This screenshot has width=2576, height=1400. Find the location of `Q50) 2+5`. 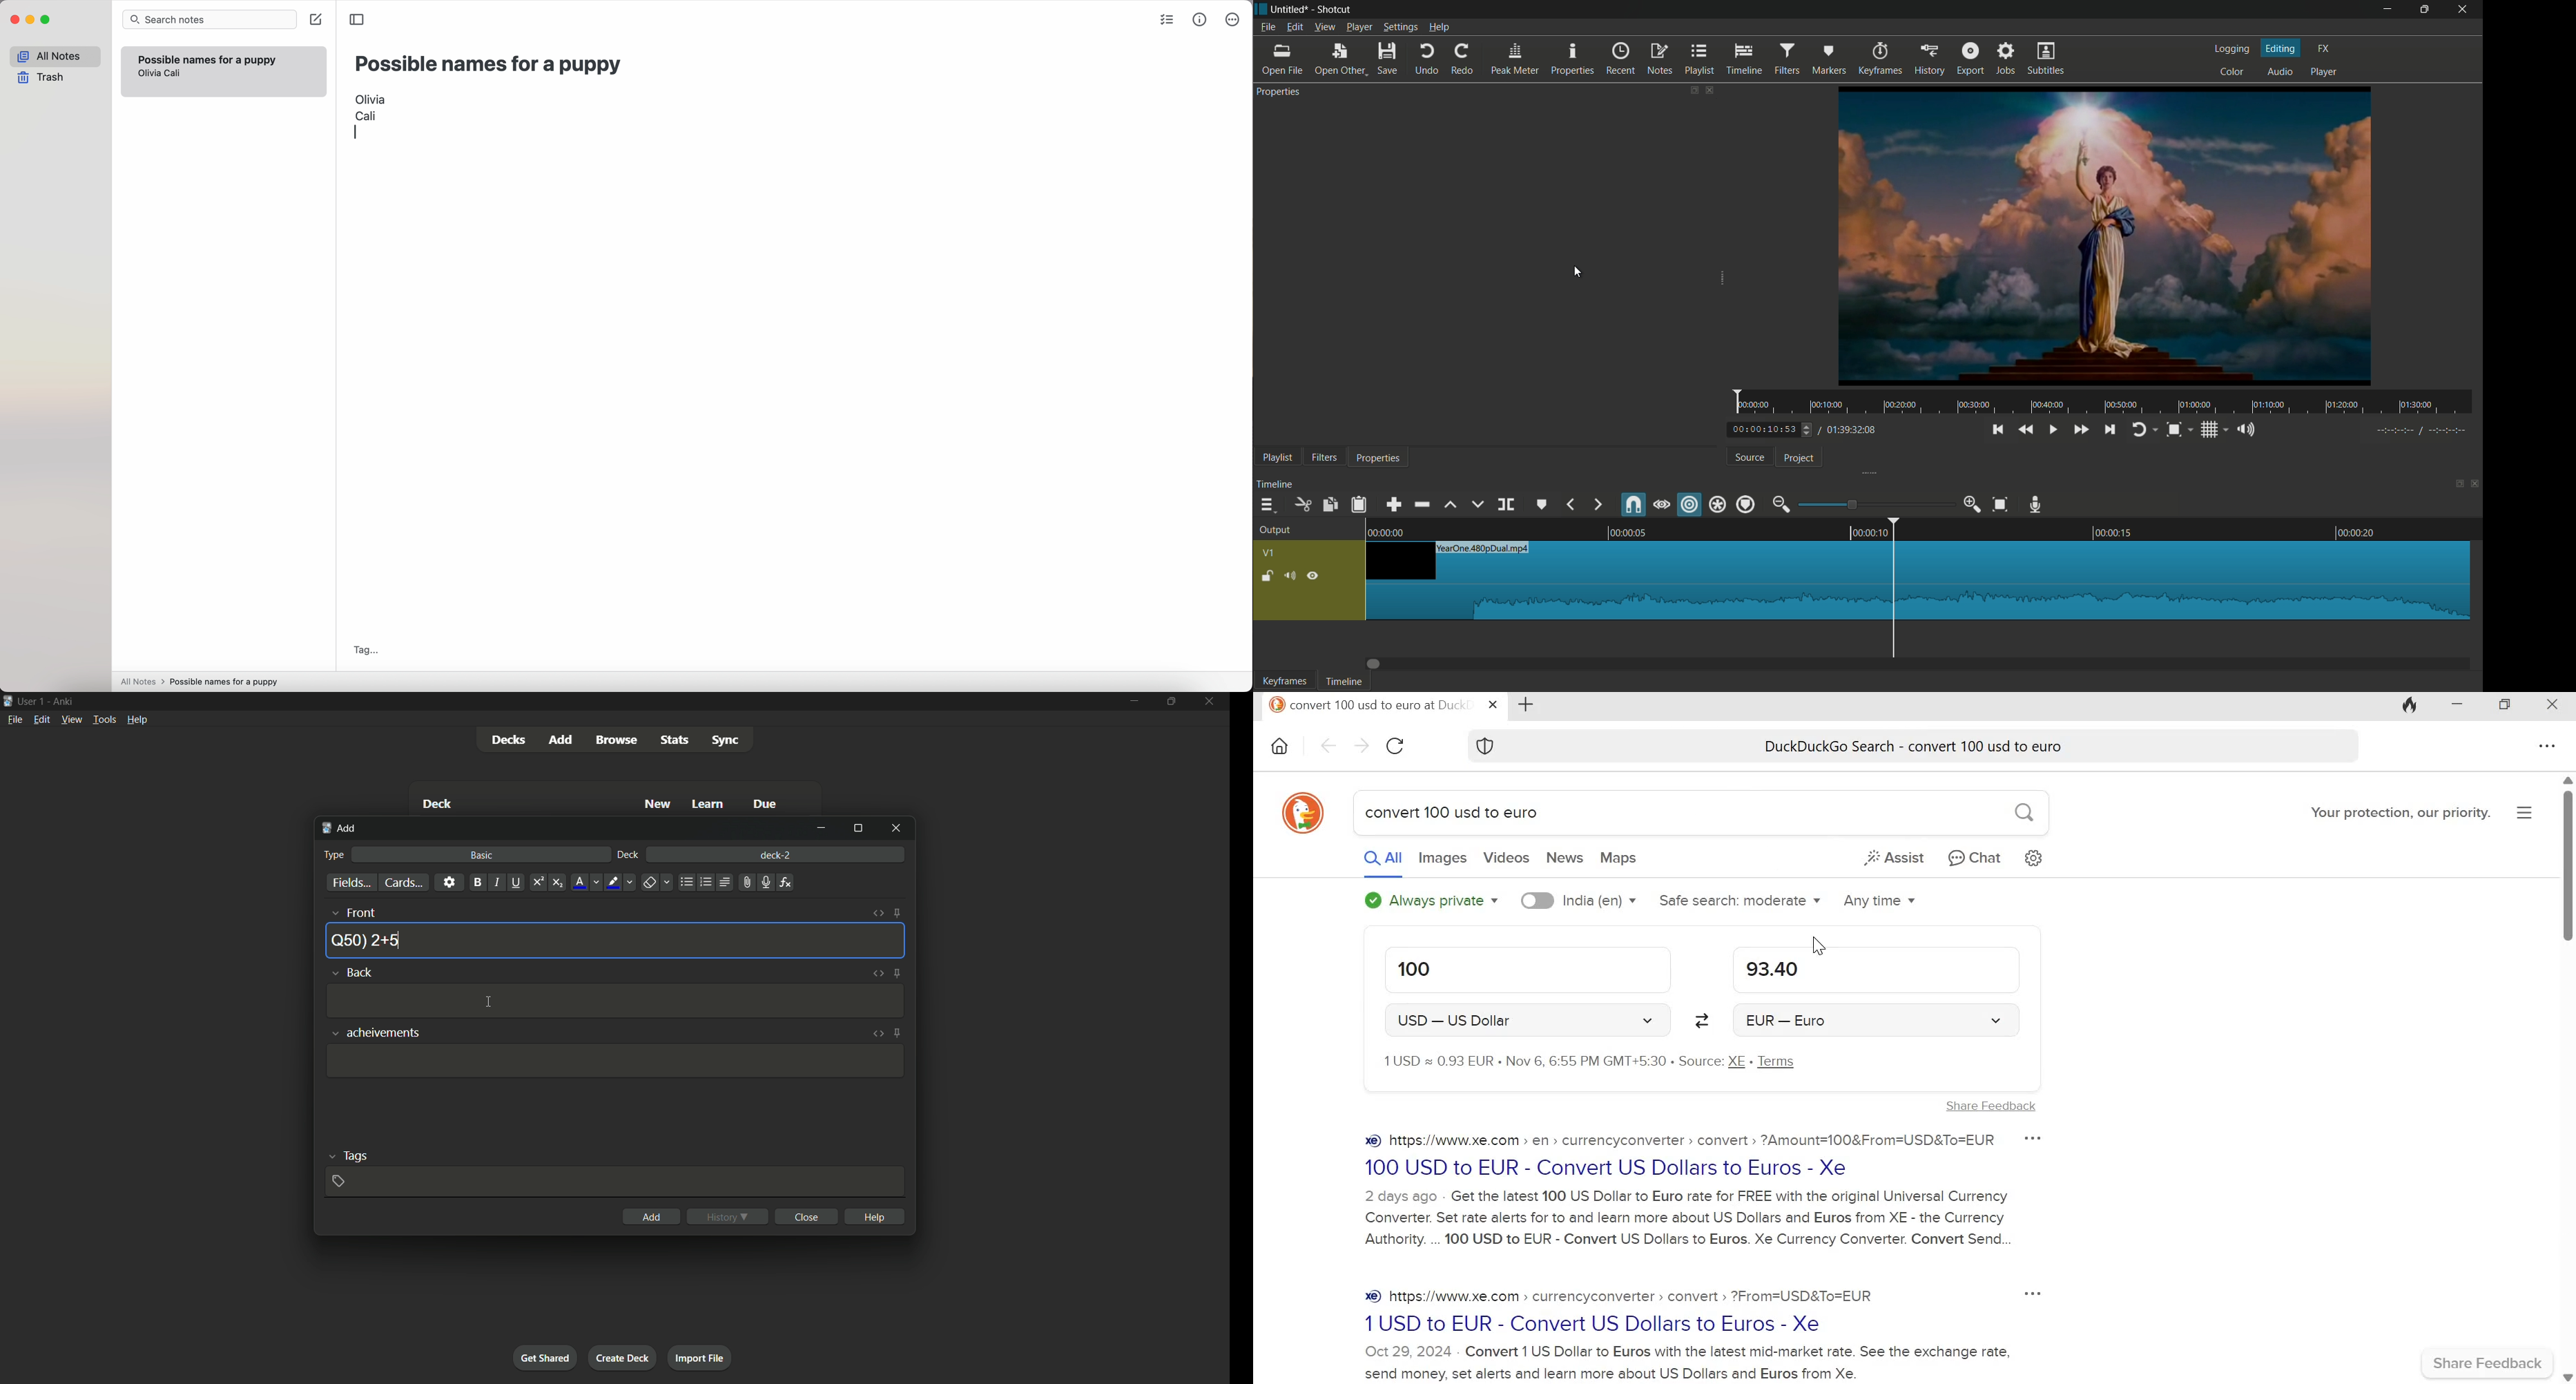

Q50) 2+5 is located at coordinates (366, 939).